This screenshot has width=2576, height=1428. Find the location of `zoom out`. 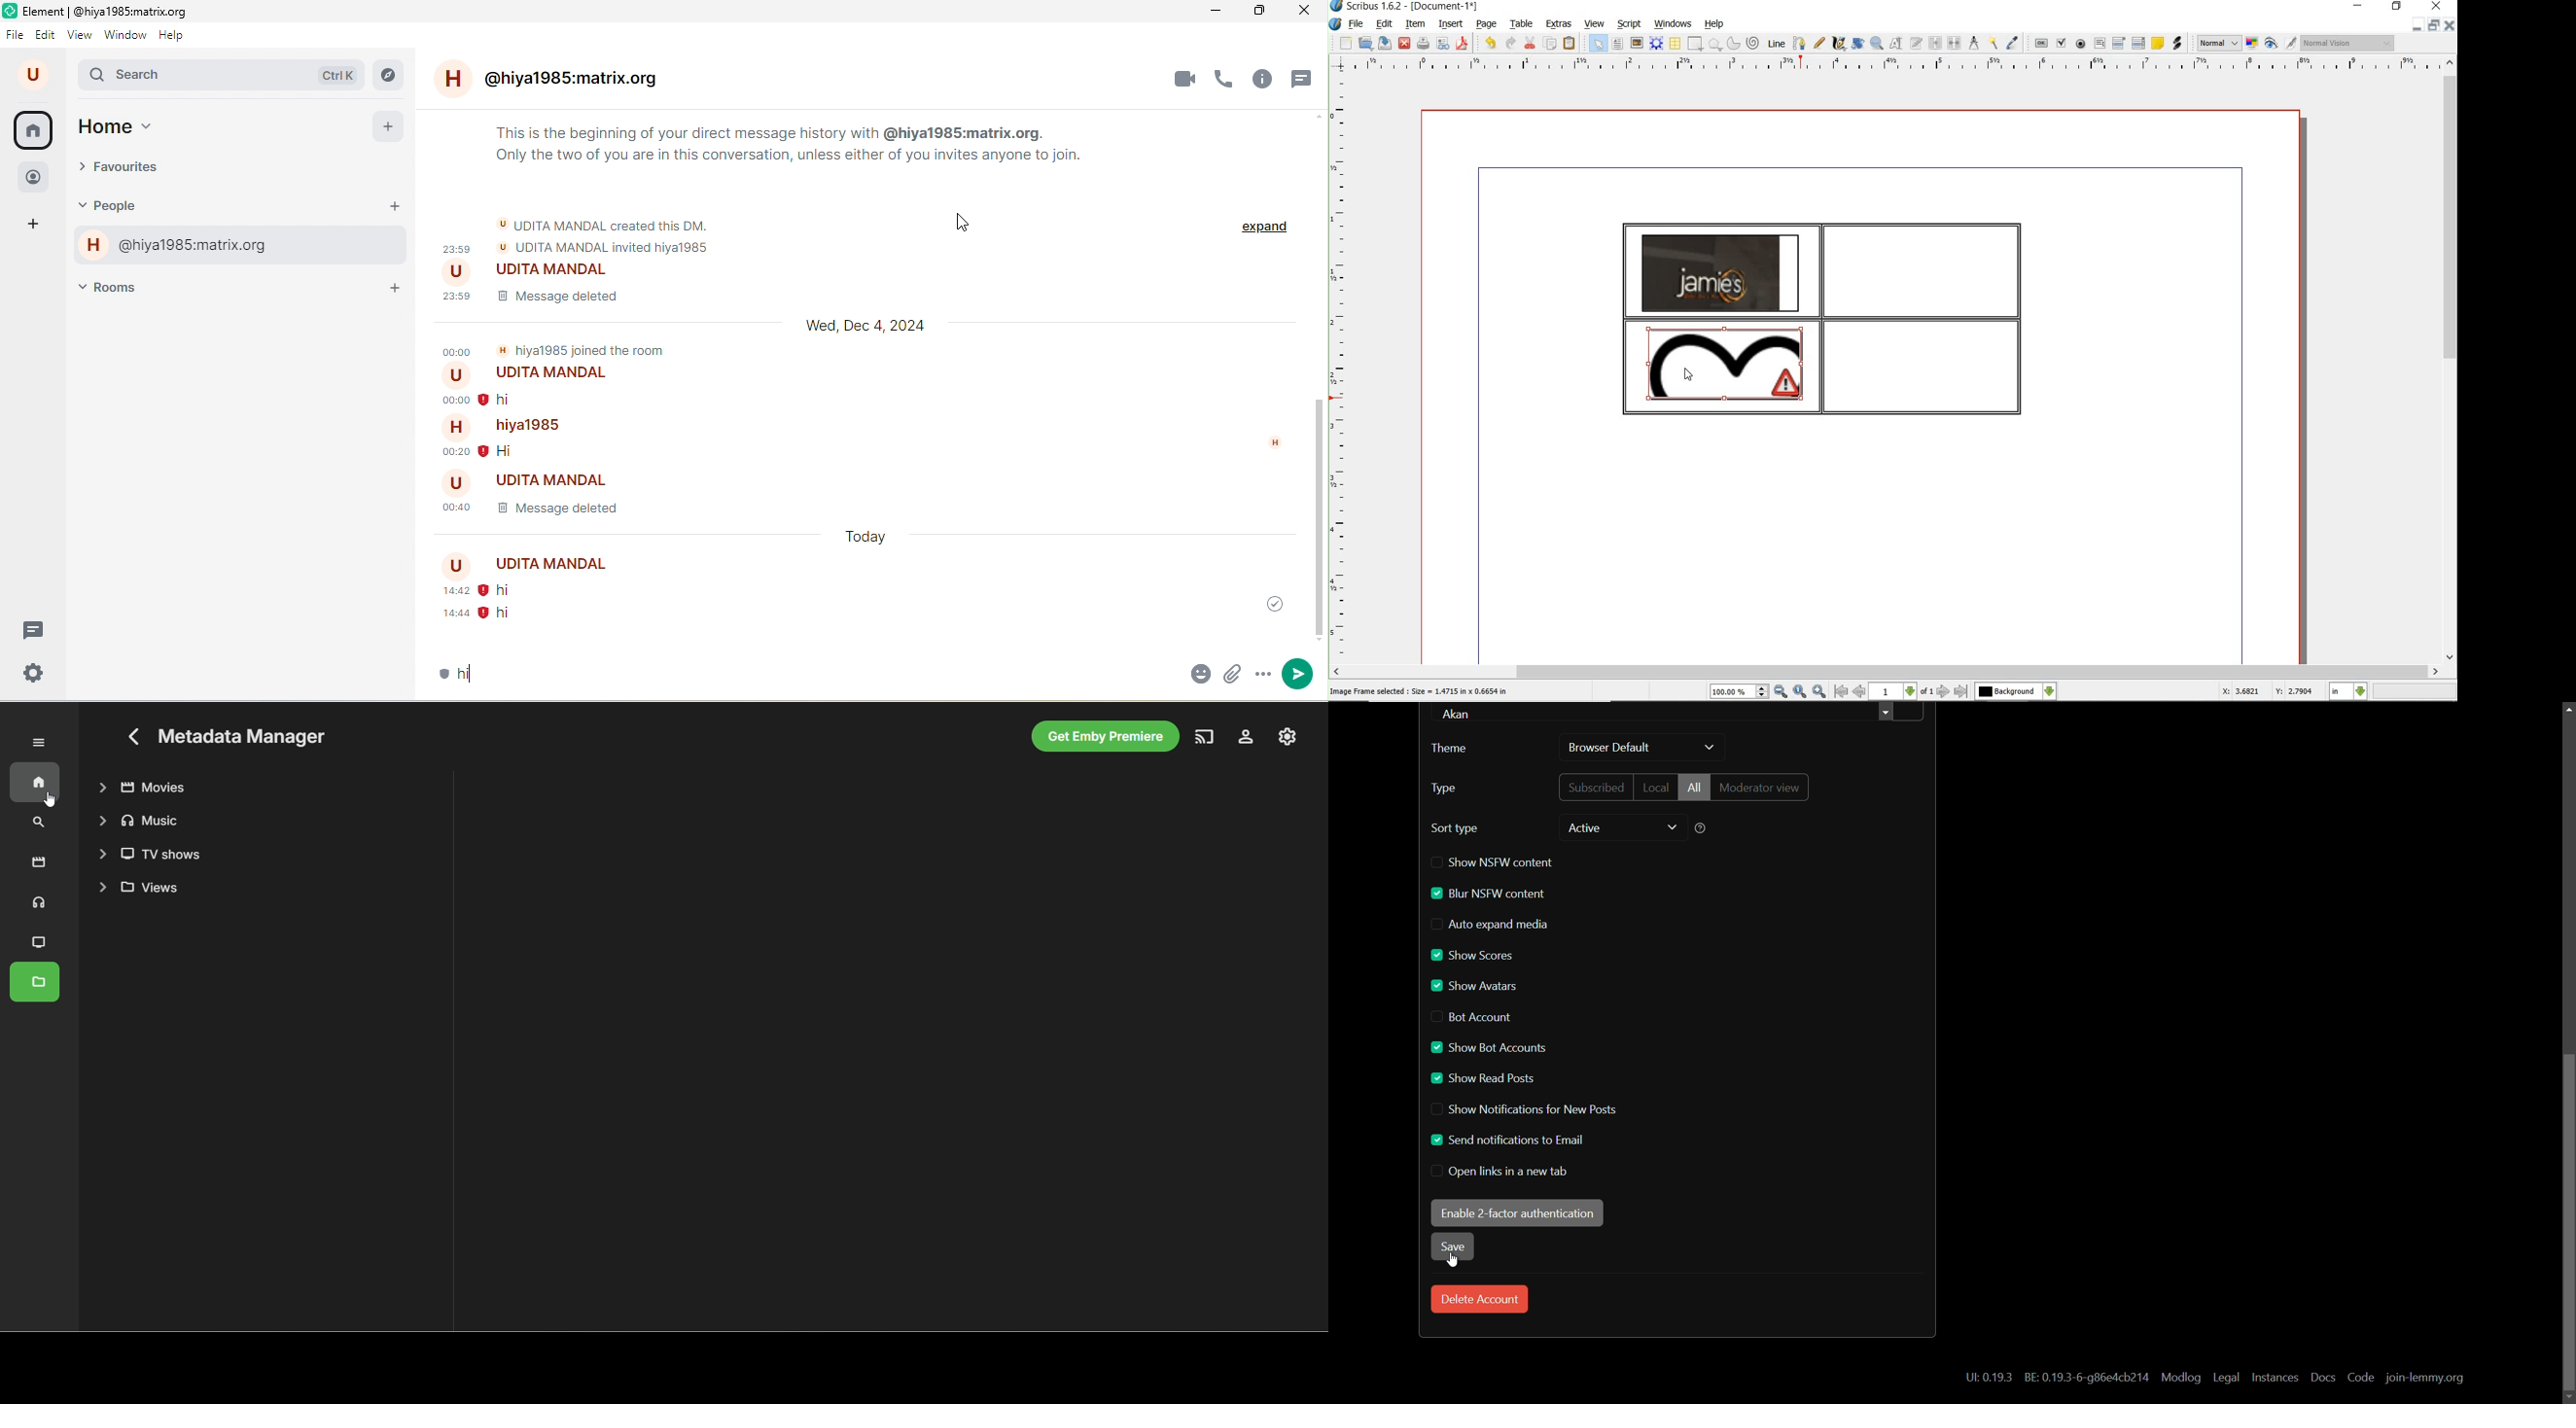

zoom out is located at coordinates (1781, 692).